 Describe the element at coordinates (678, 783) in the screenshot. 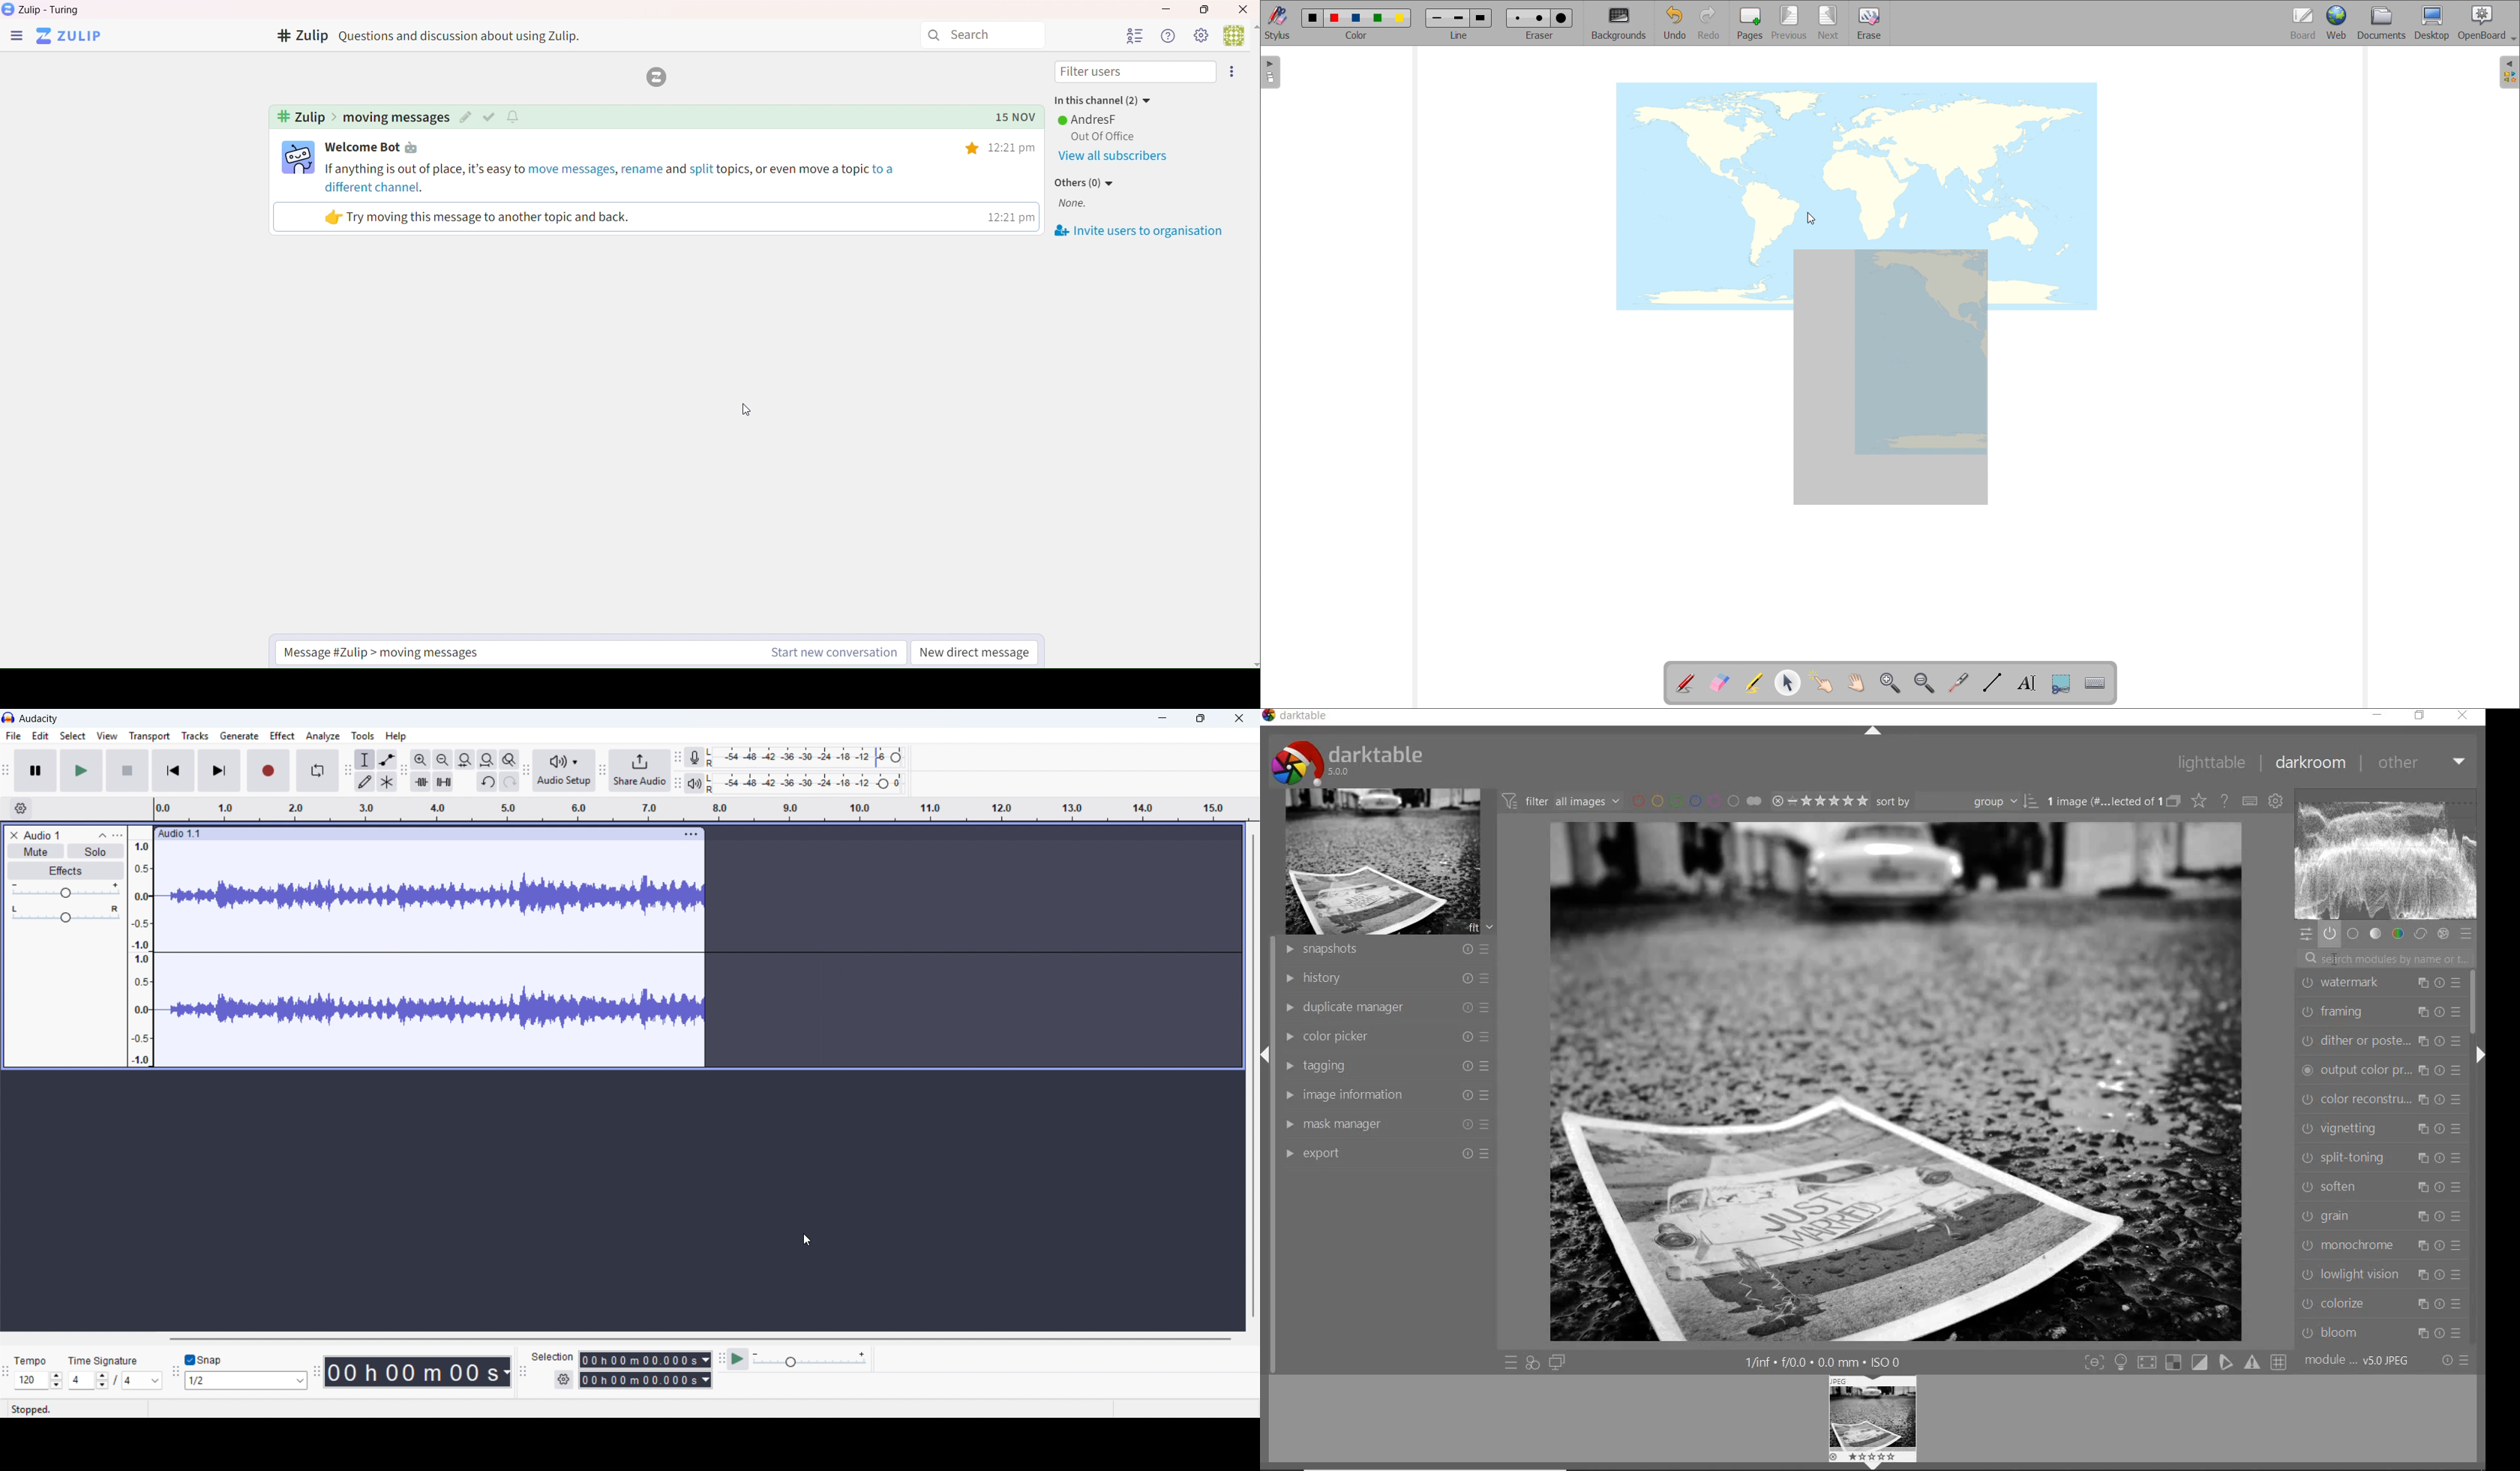

I see `playback metre toolbar ` at that location.